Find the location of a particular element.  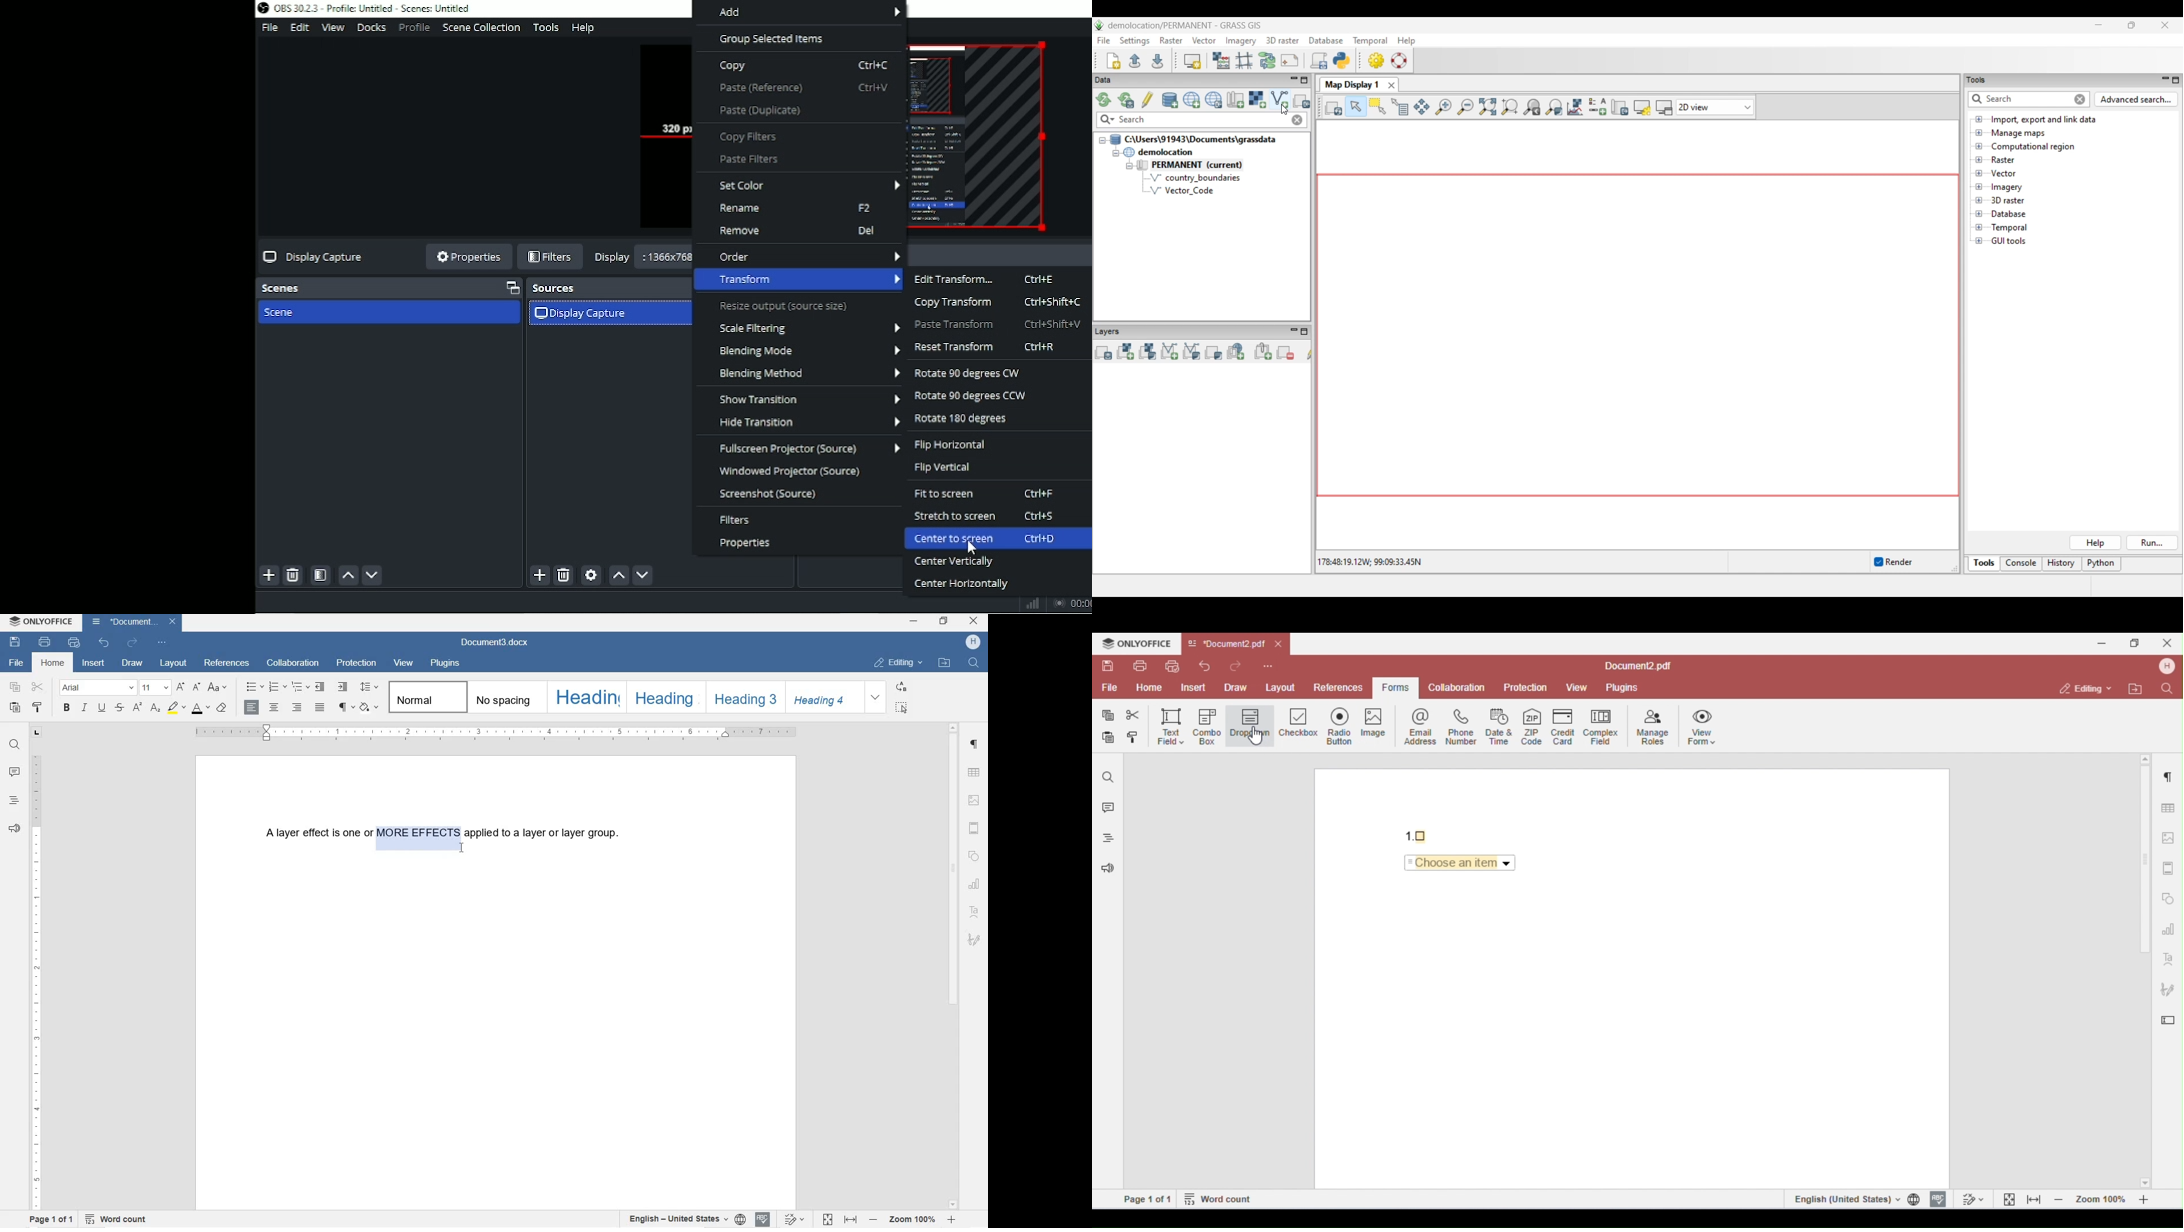

CHANGE CASE is located at coordinates (218, 688).